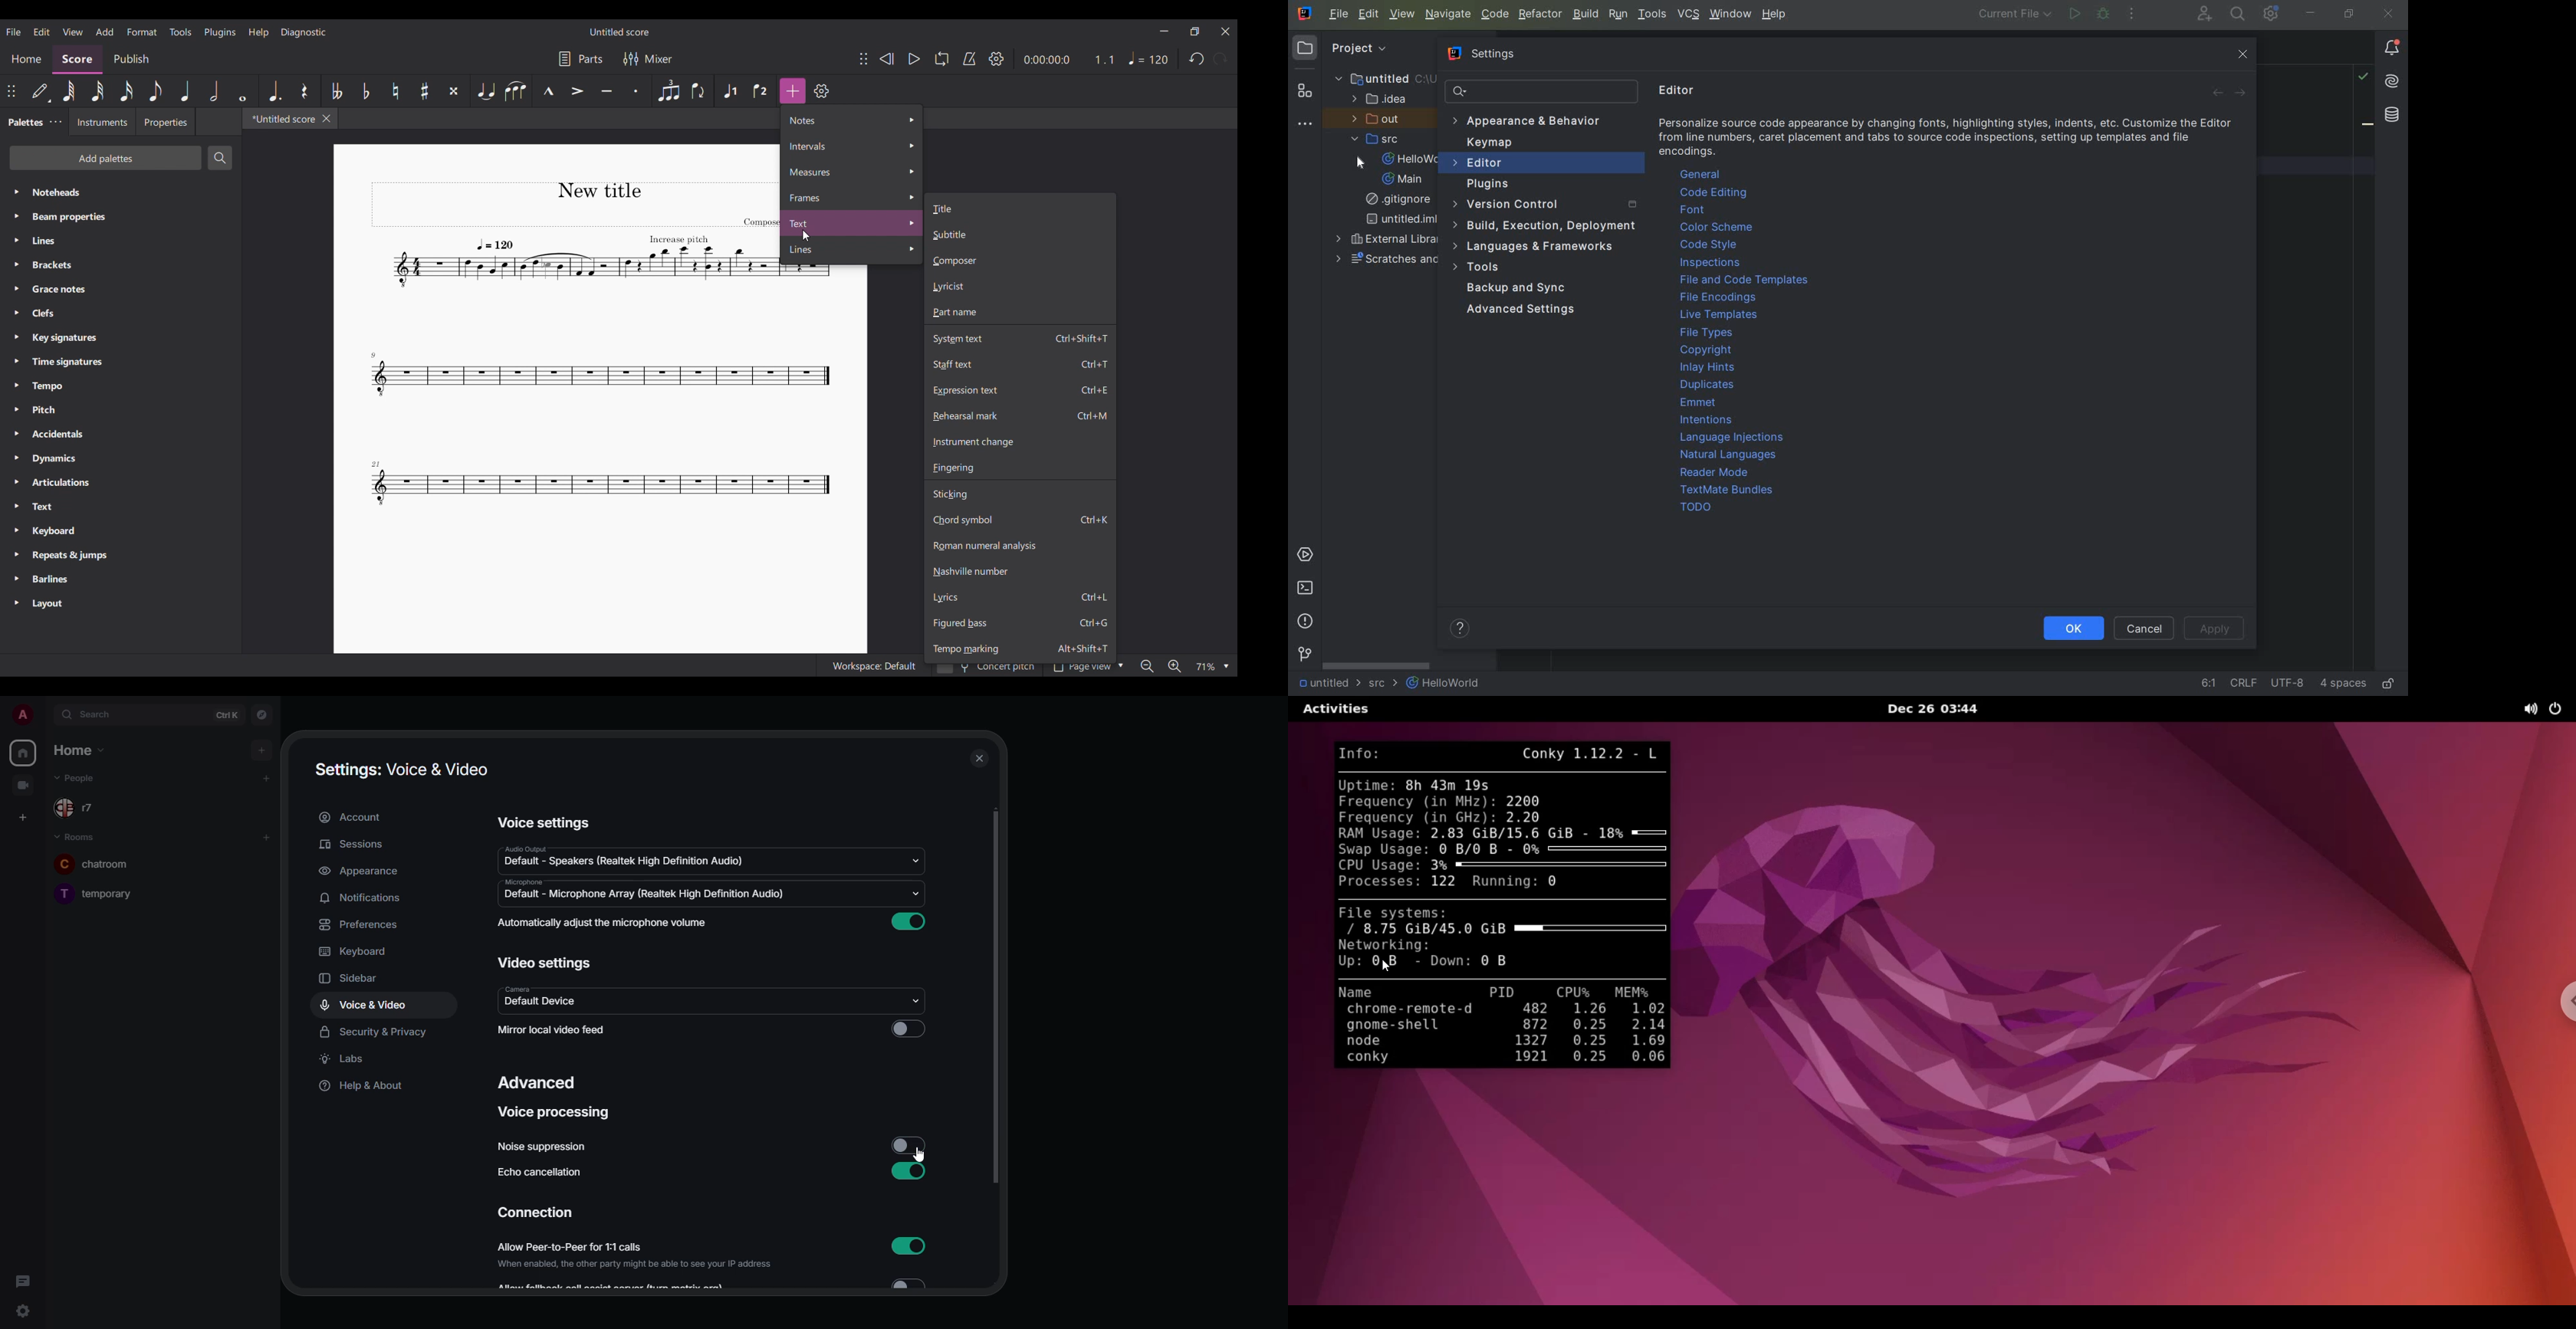 This screenshot has width=2576, height=1344. Describe the element at coordinates (908, 1247) in the screenshot. I see `enabled` at that location.